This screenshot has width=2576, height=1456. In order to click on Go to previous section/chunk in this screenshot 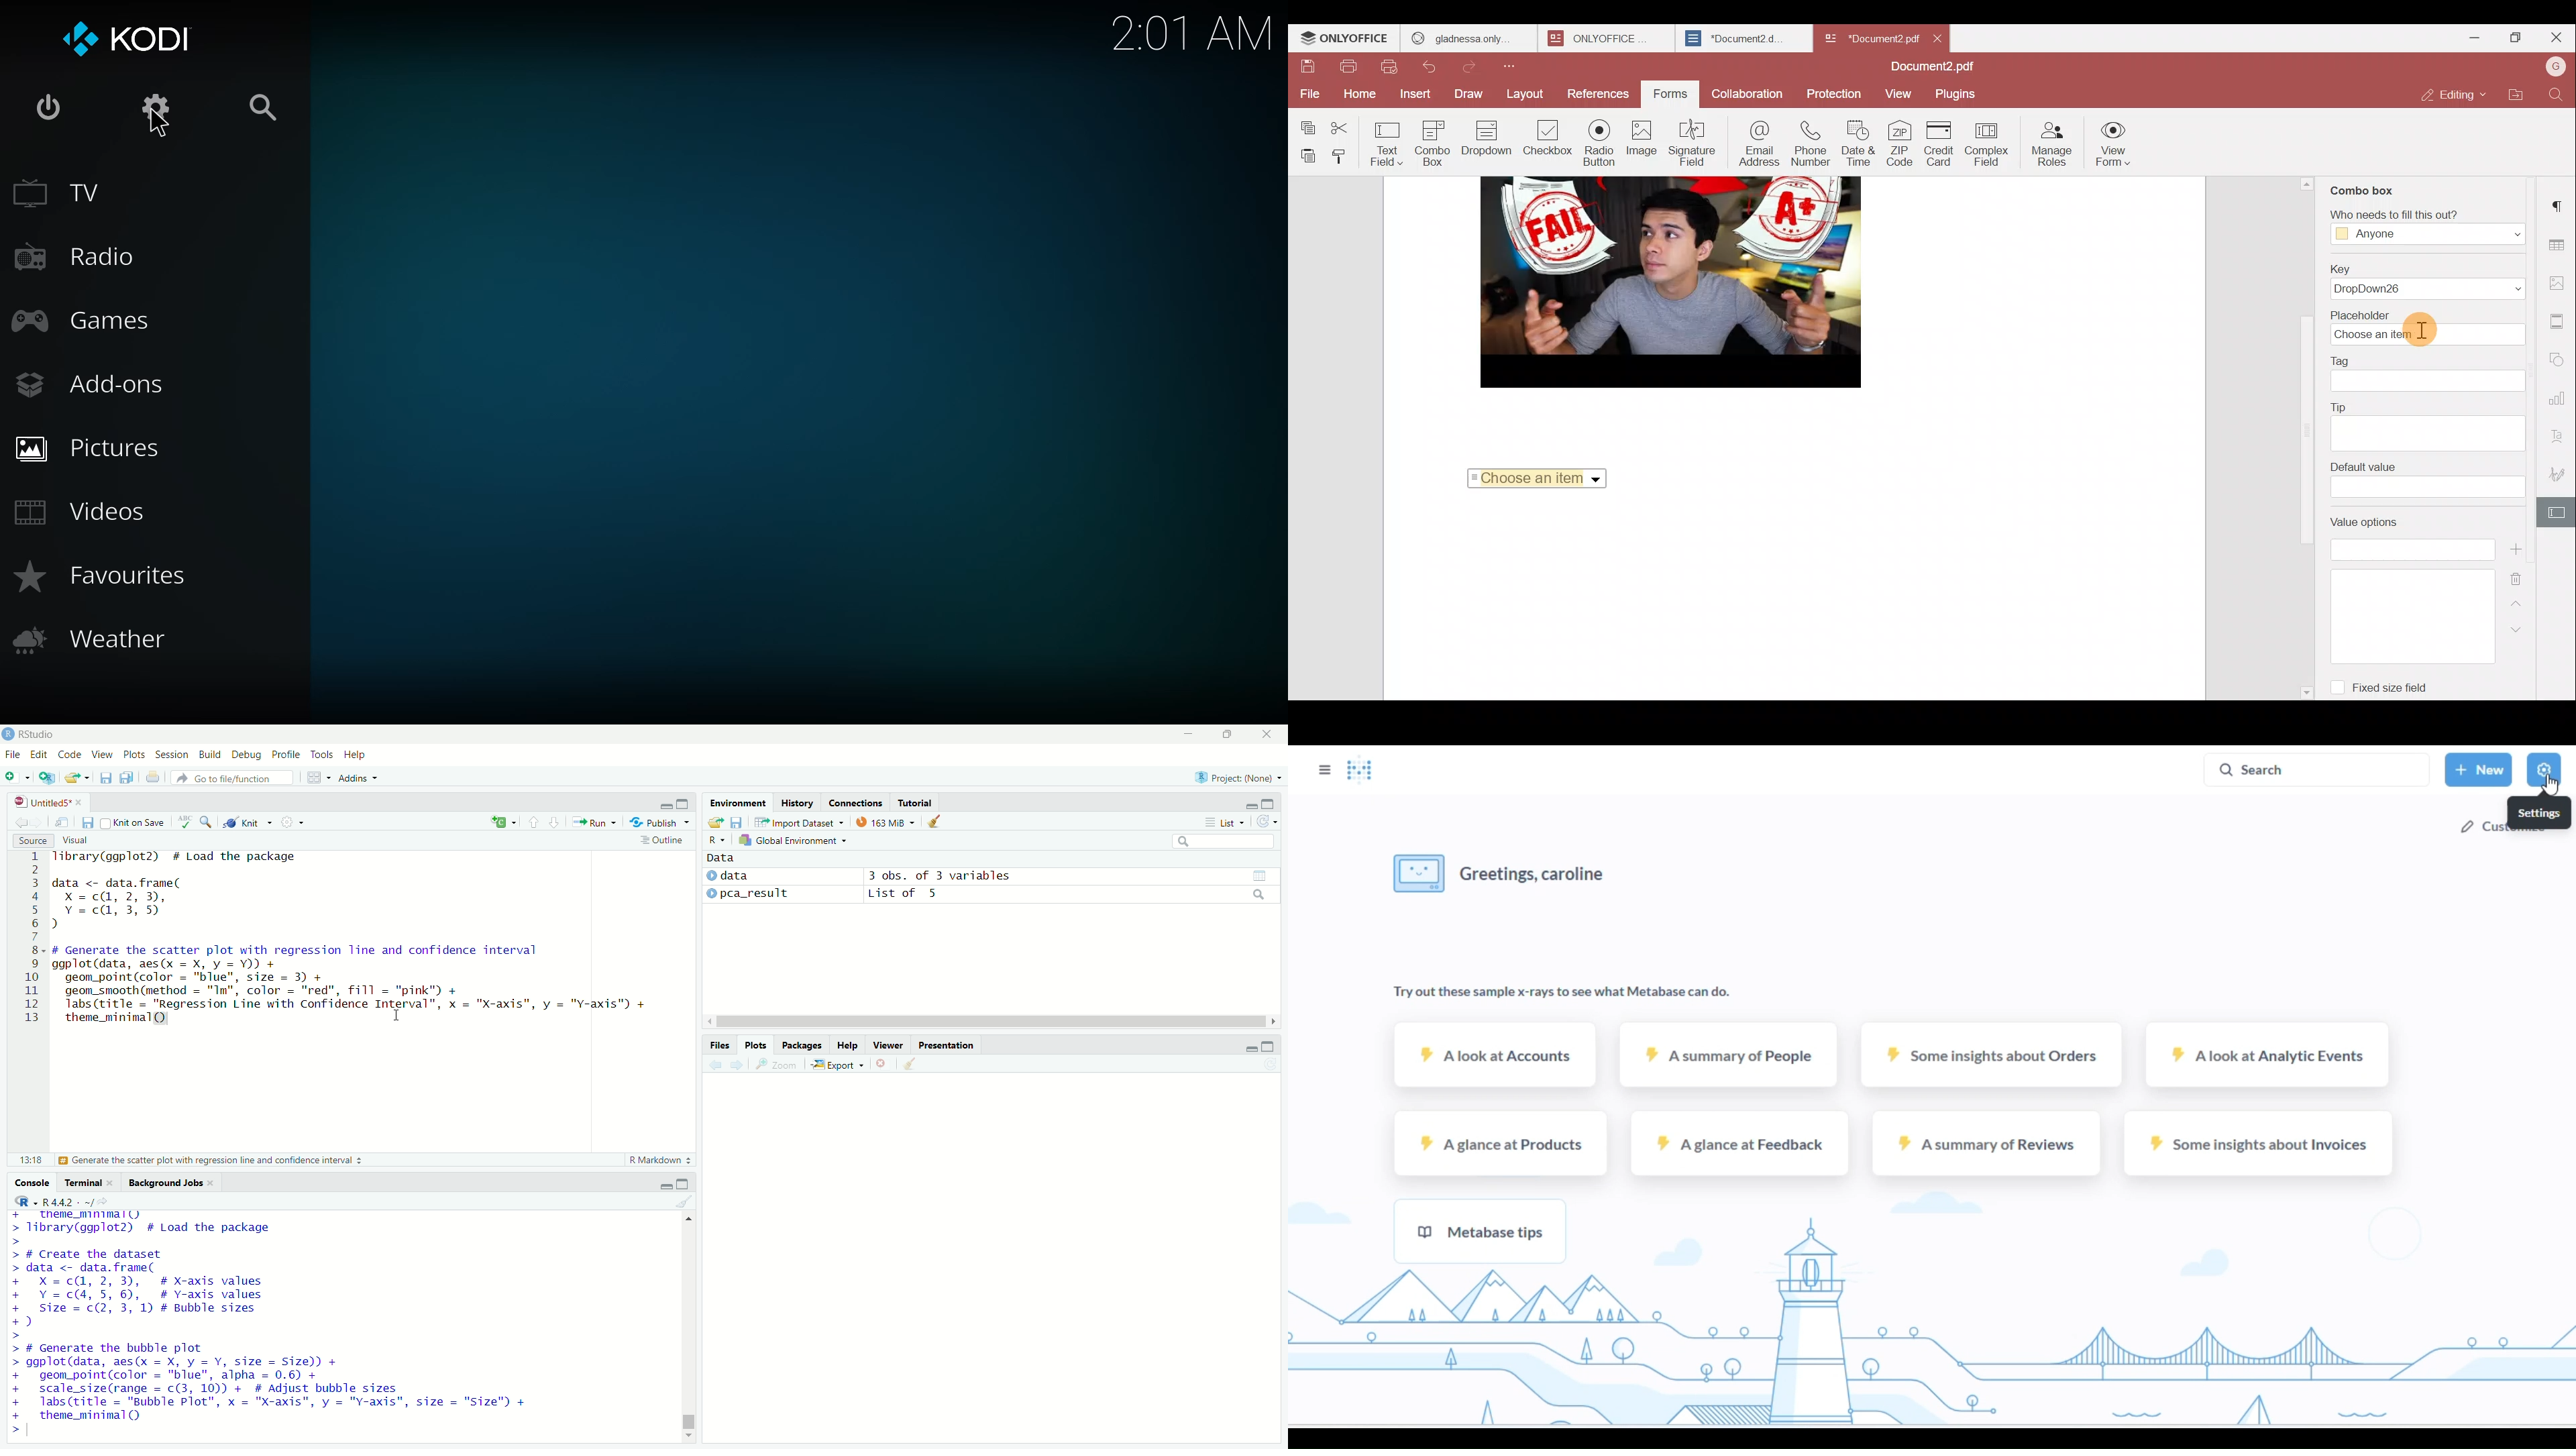, I will do `click(532, 821)`.